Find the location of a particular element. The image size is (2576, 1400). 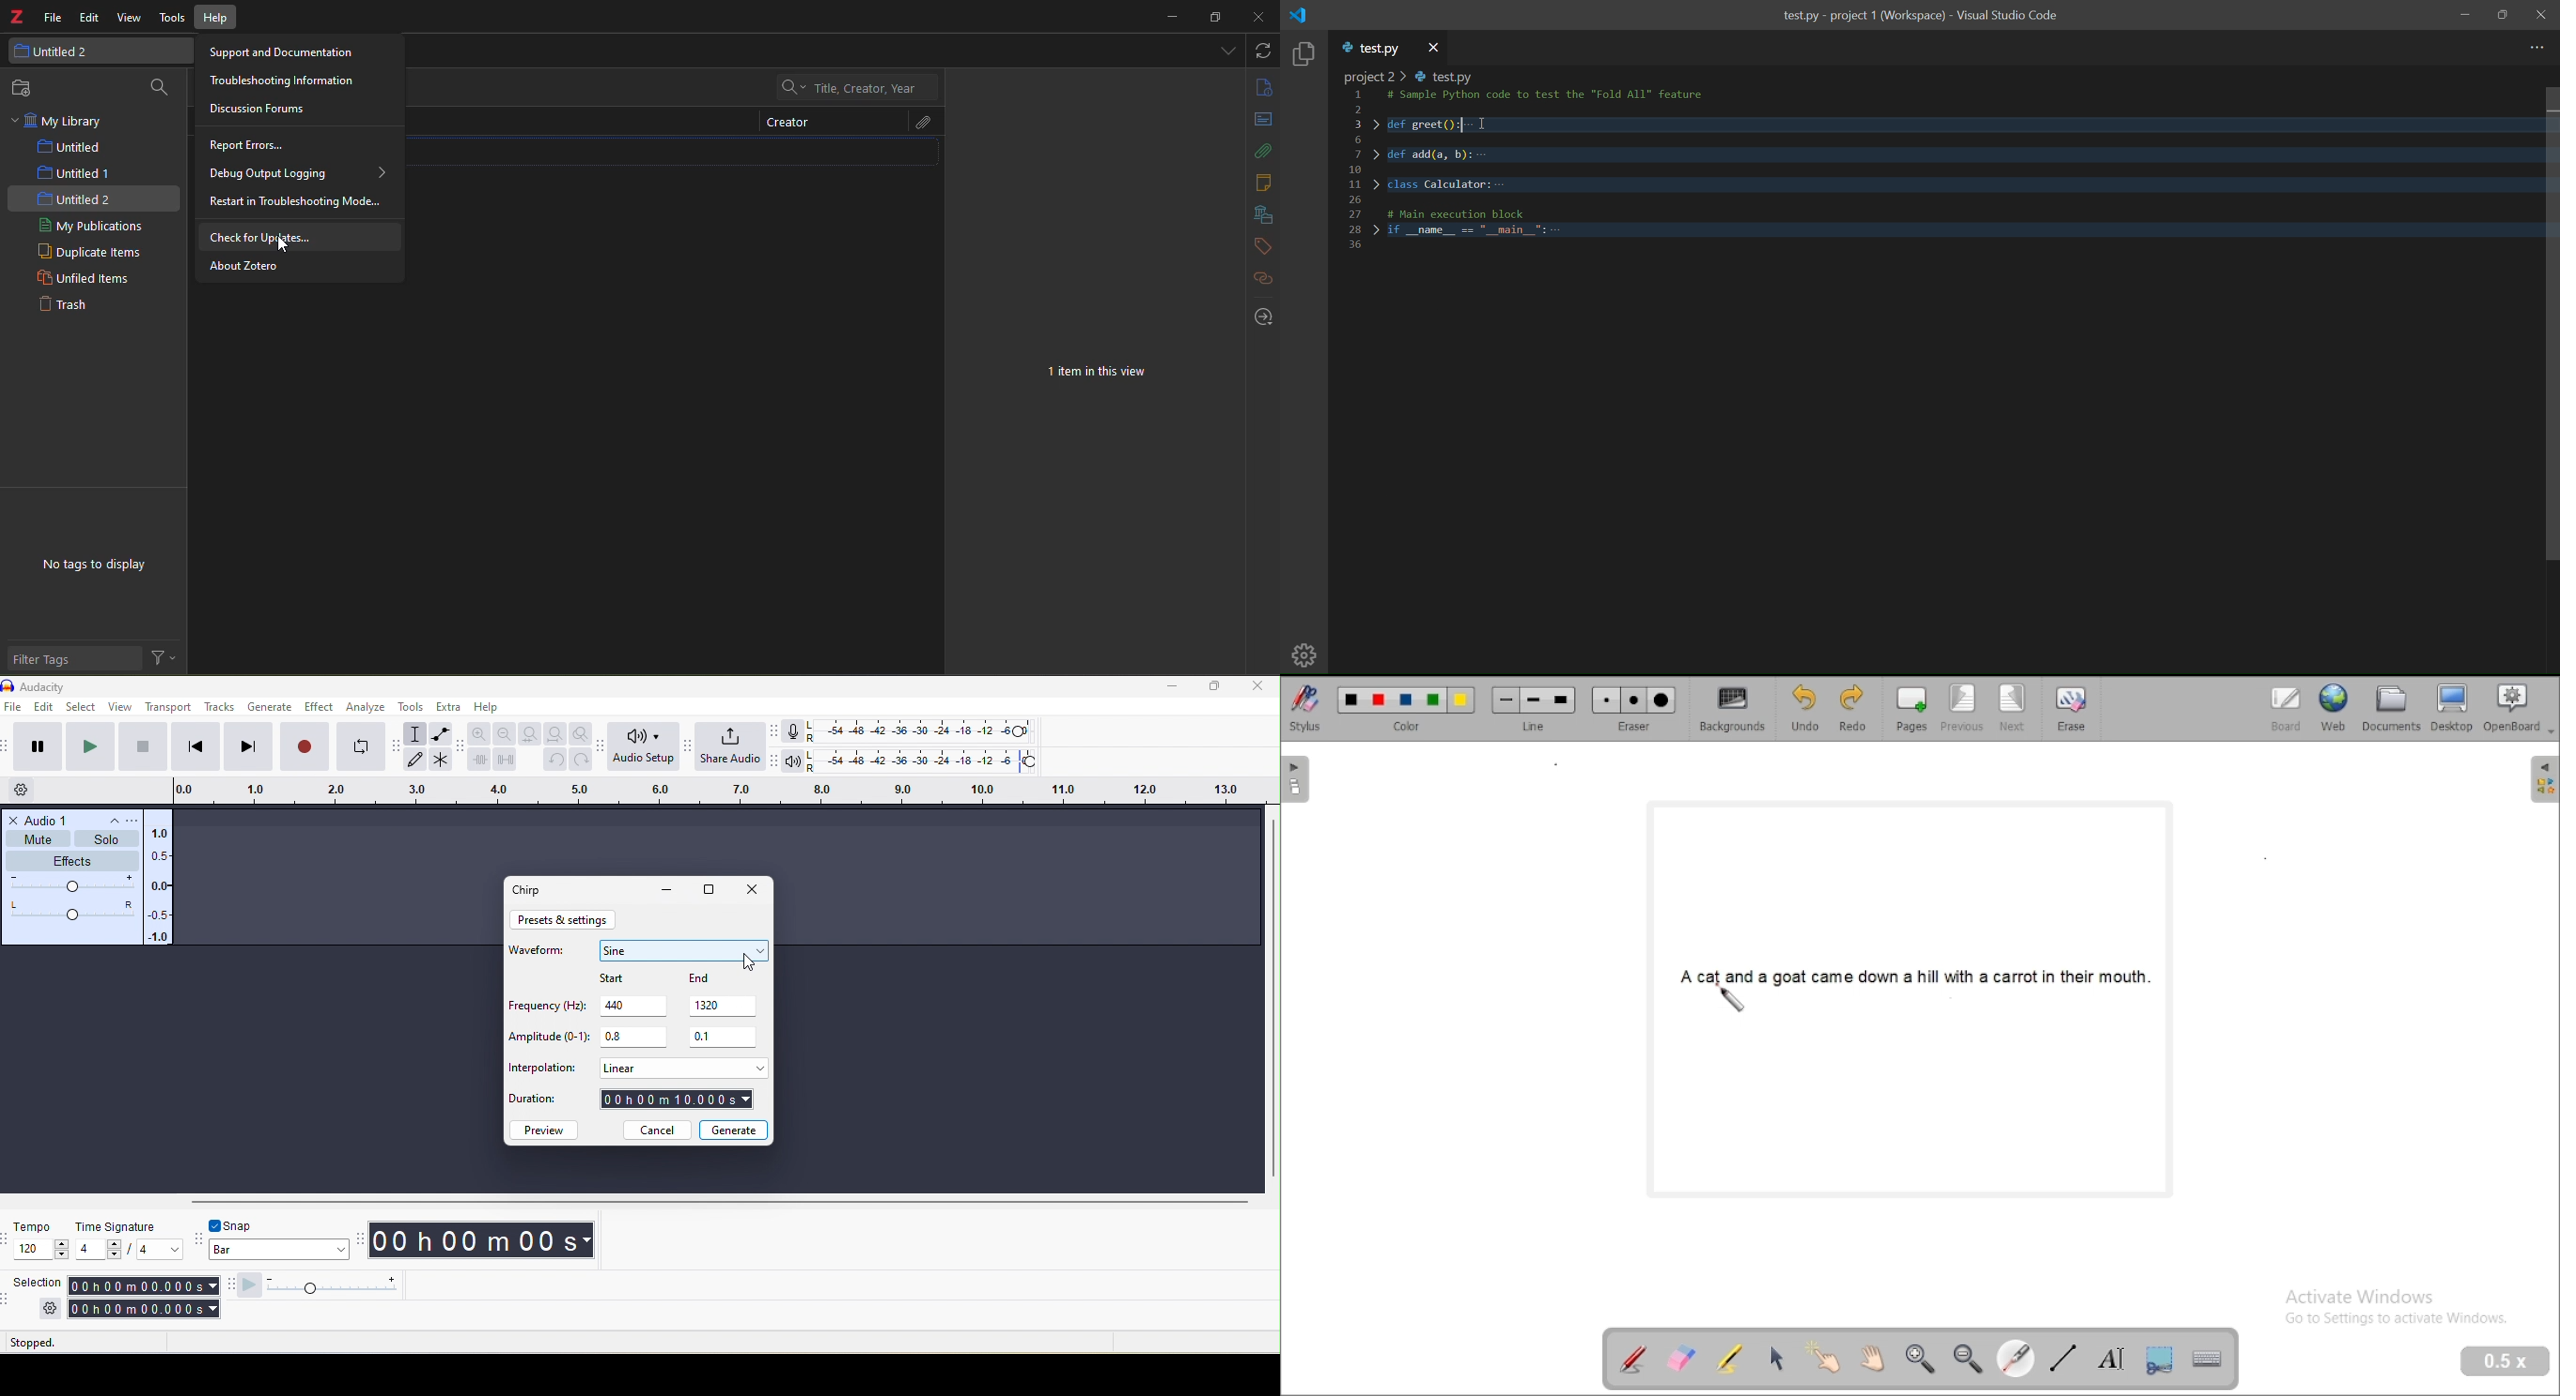

cursor is located at coordinates (1480, 120).